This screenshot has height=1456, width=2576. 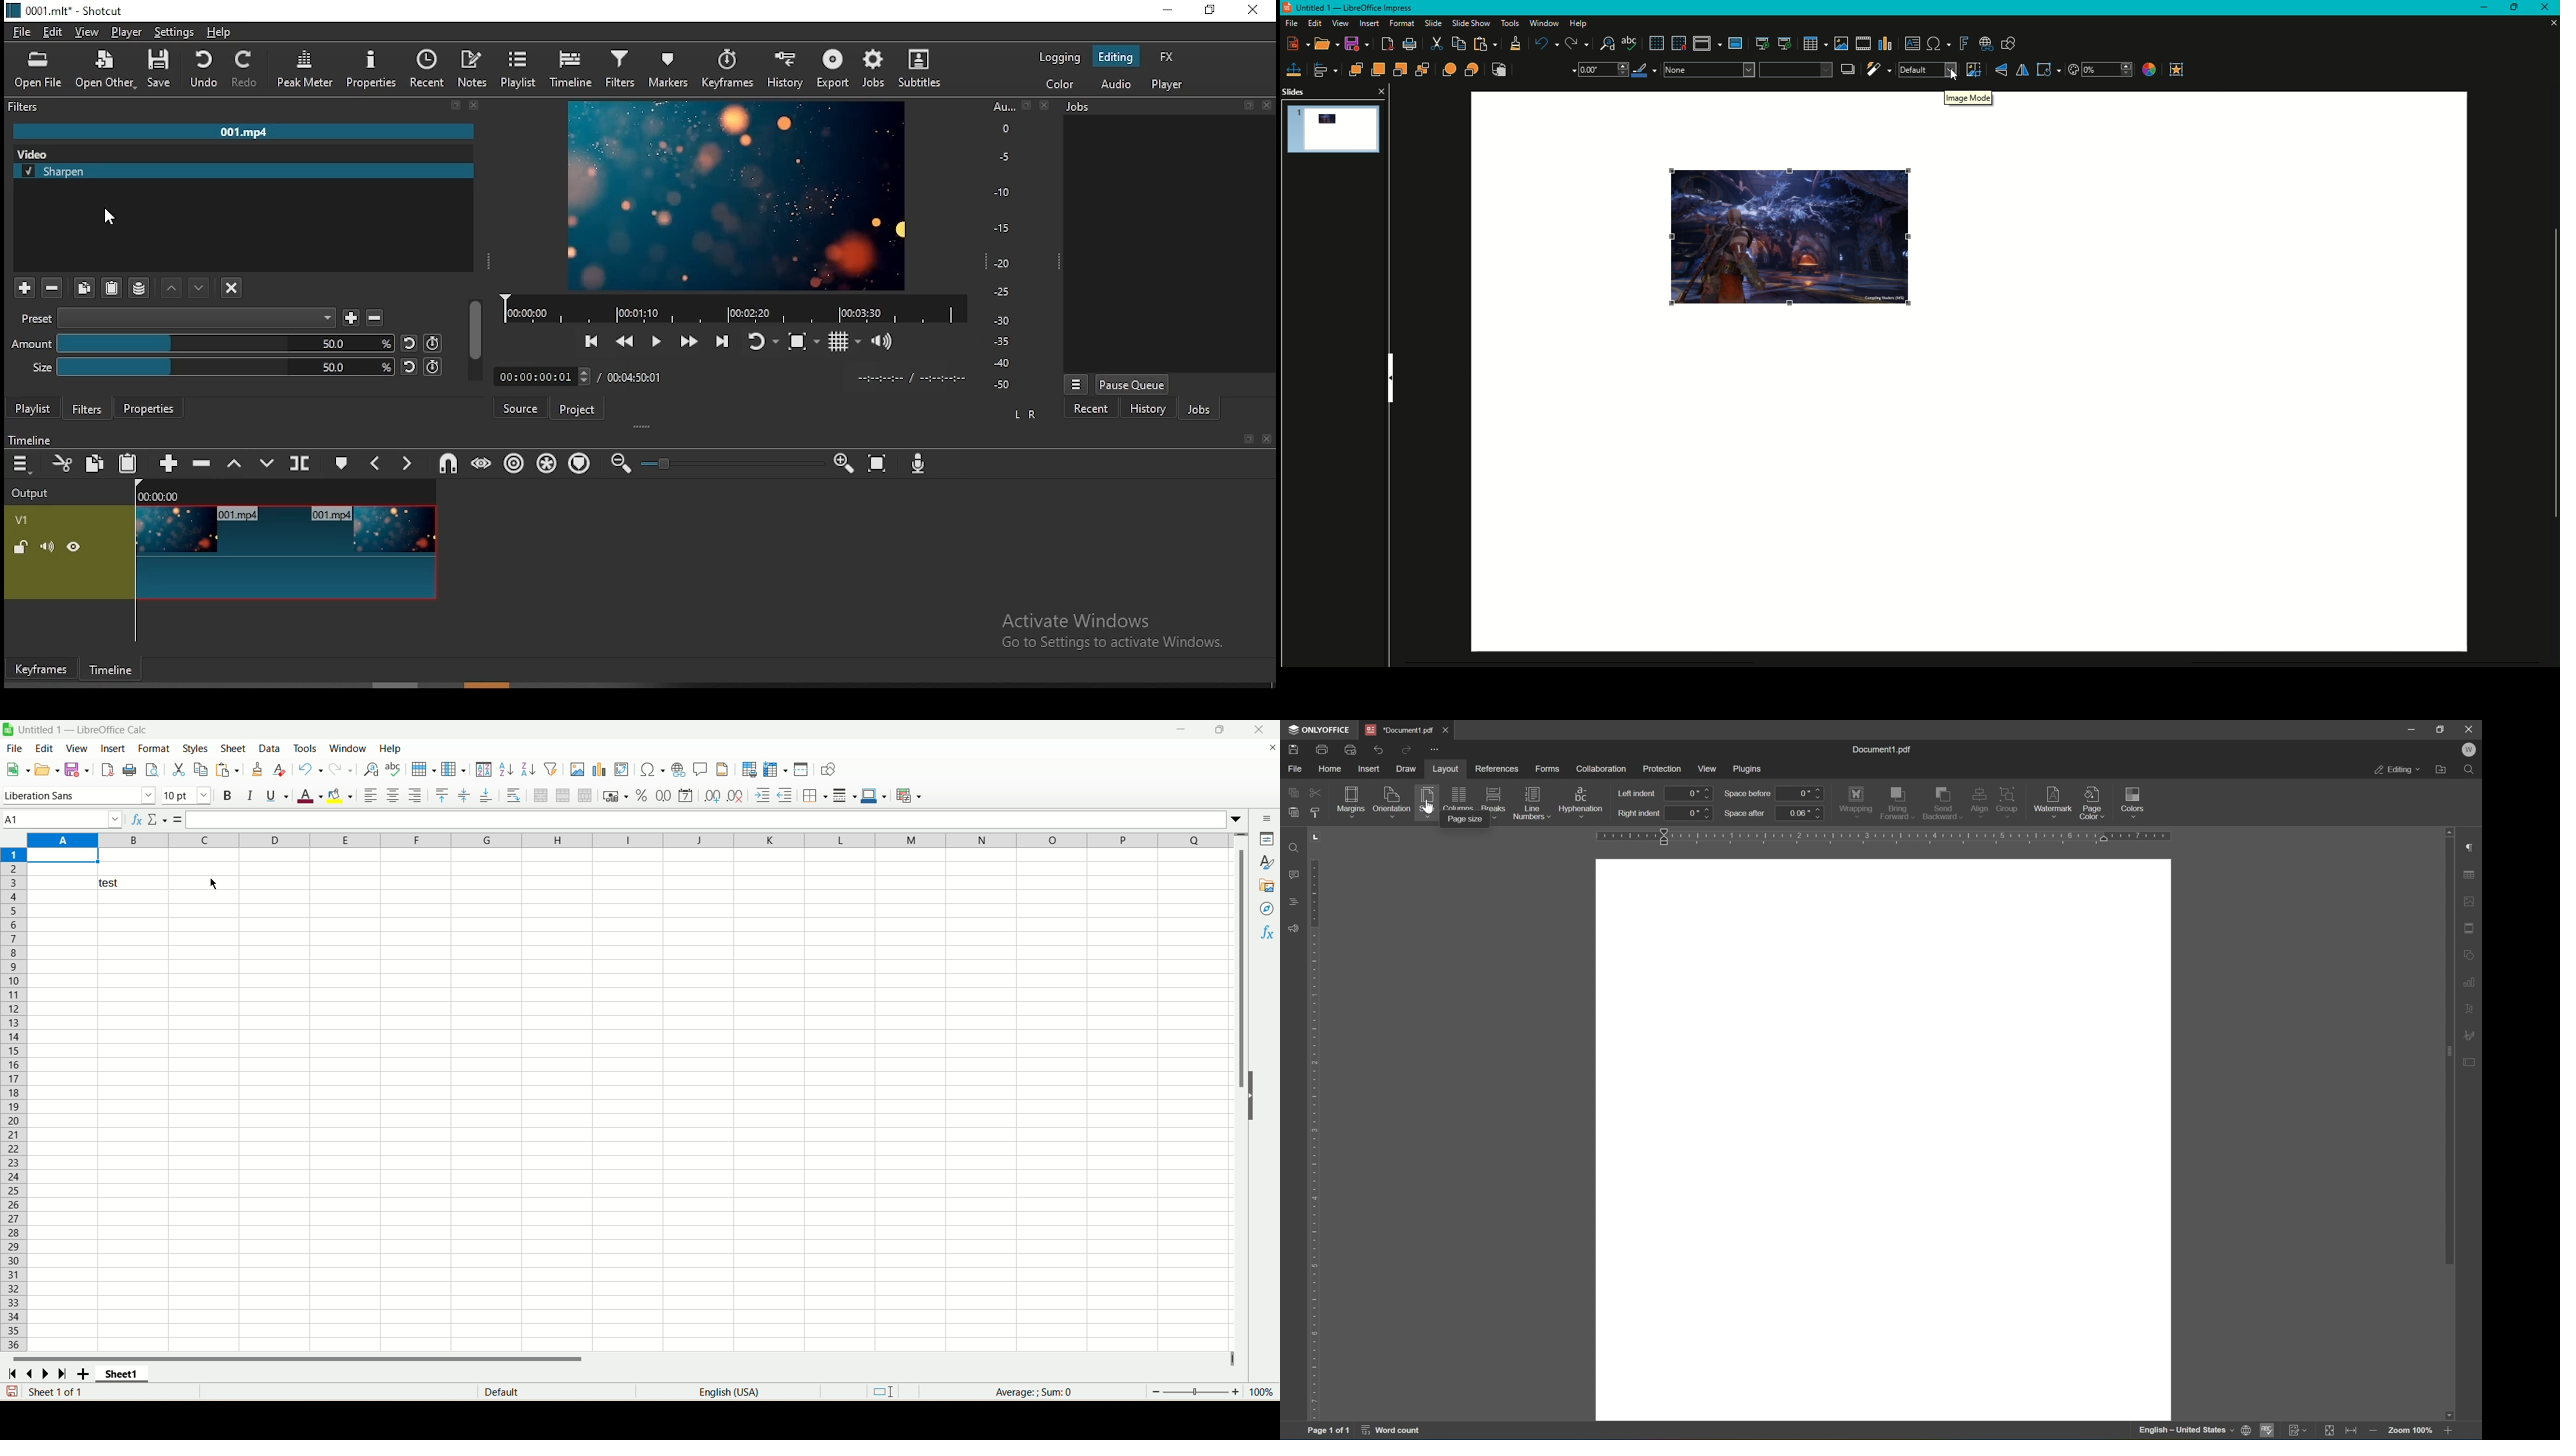 What do you see at coordinates (2469, 749) in the screenshot?
I see `W` at bounding box center [2469, 749].